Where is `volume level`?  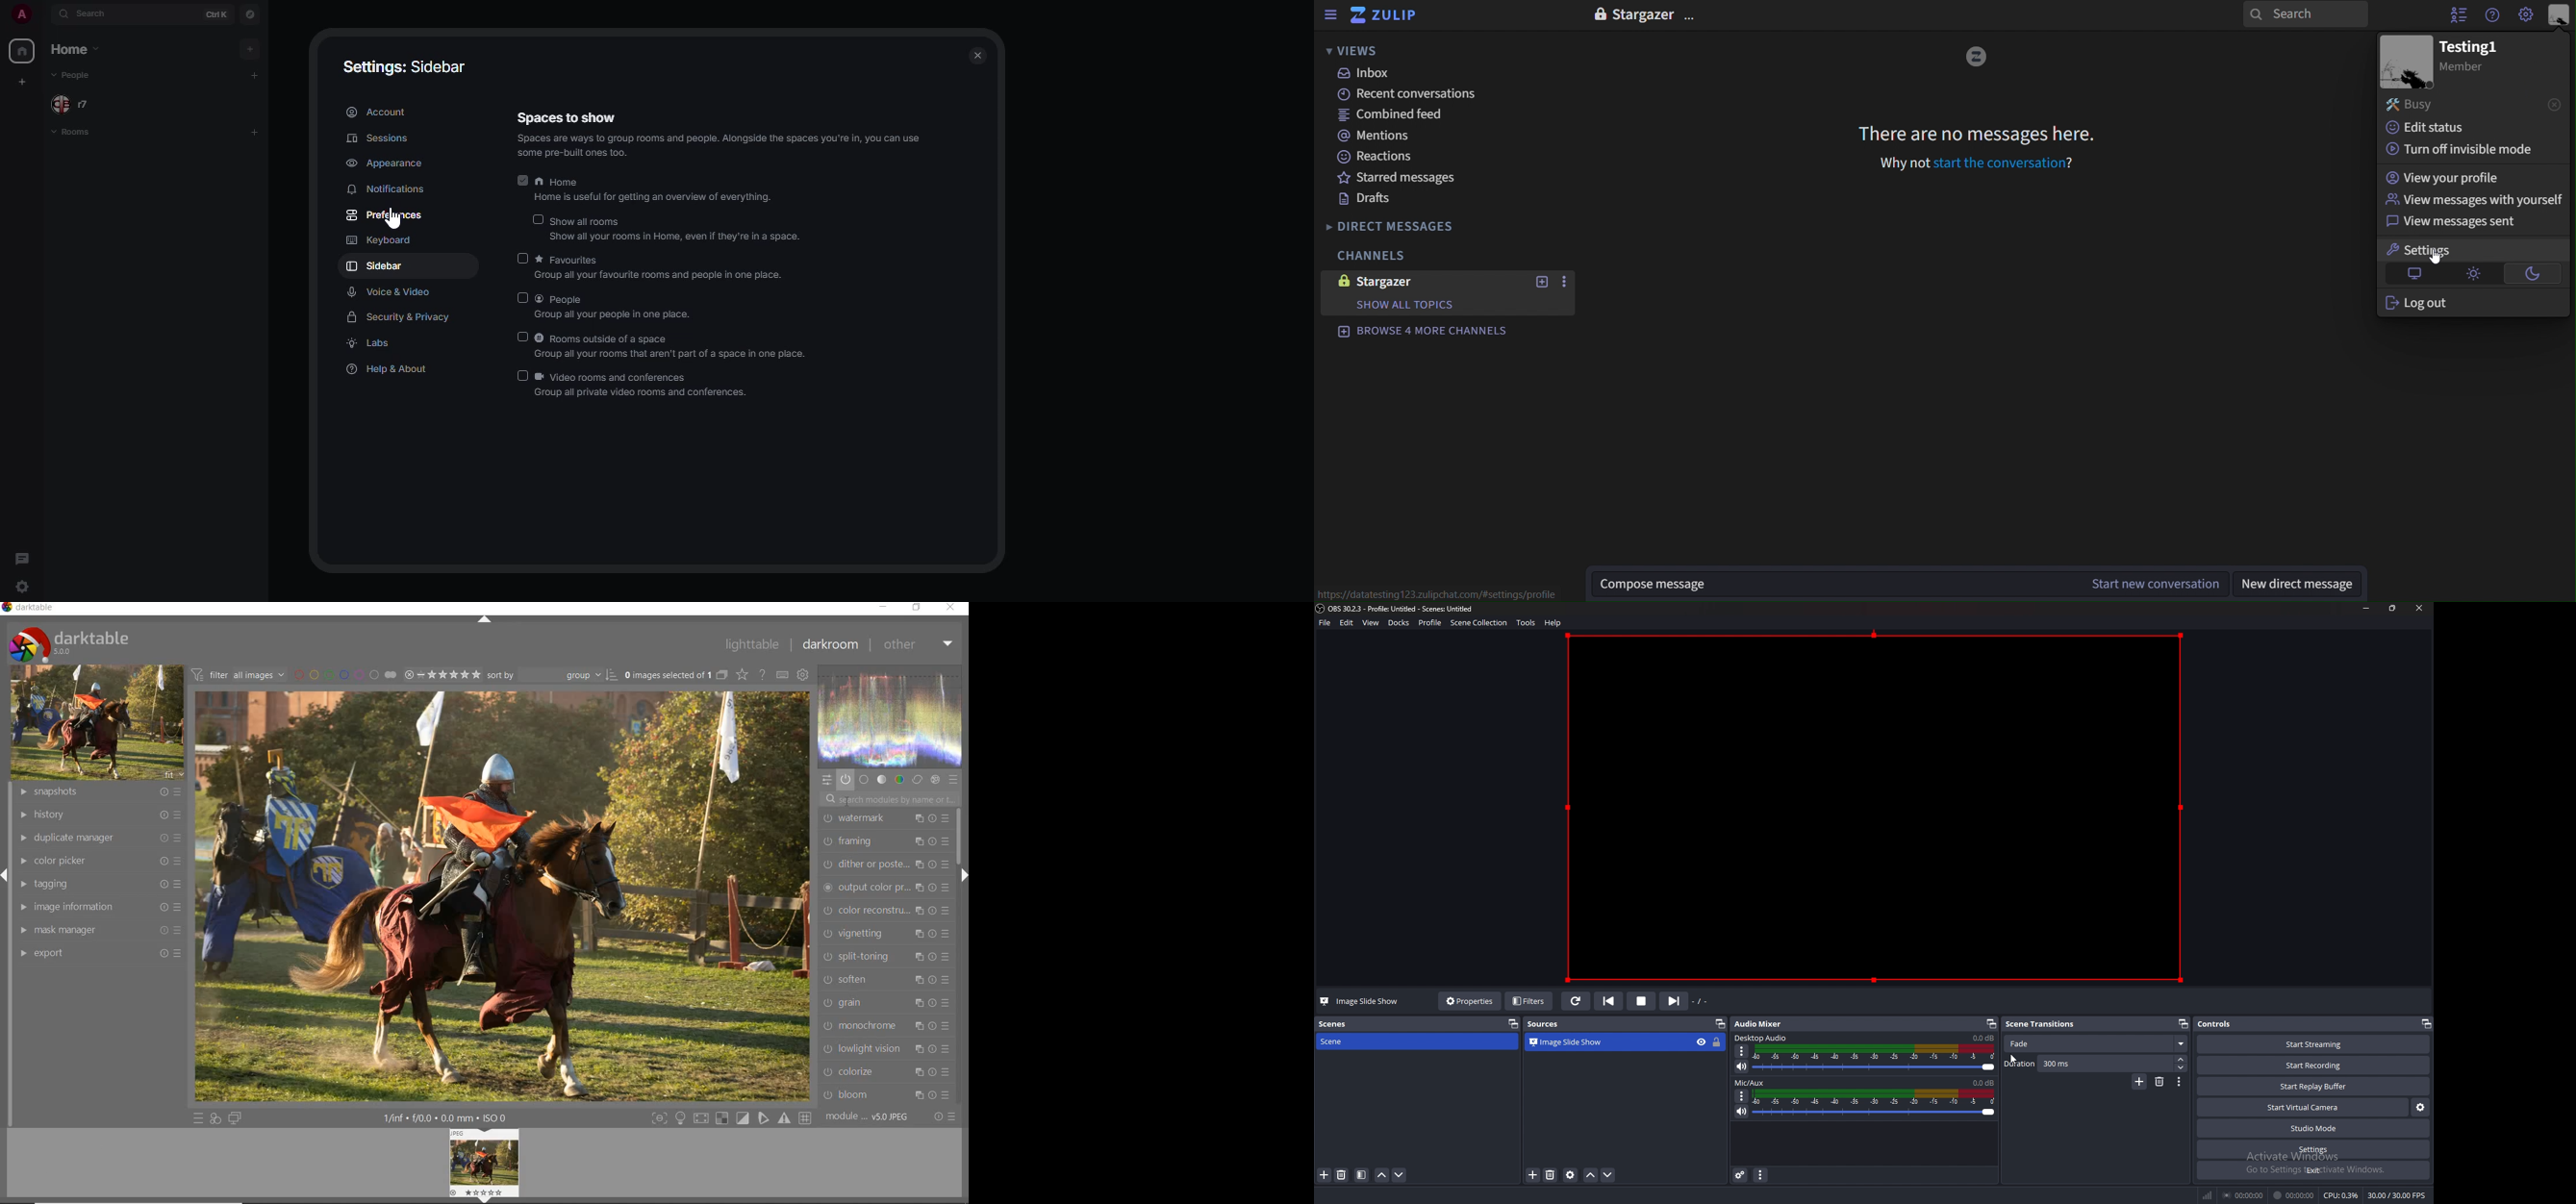 volume level is located at coordinates (1983, 1038).